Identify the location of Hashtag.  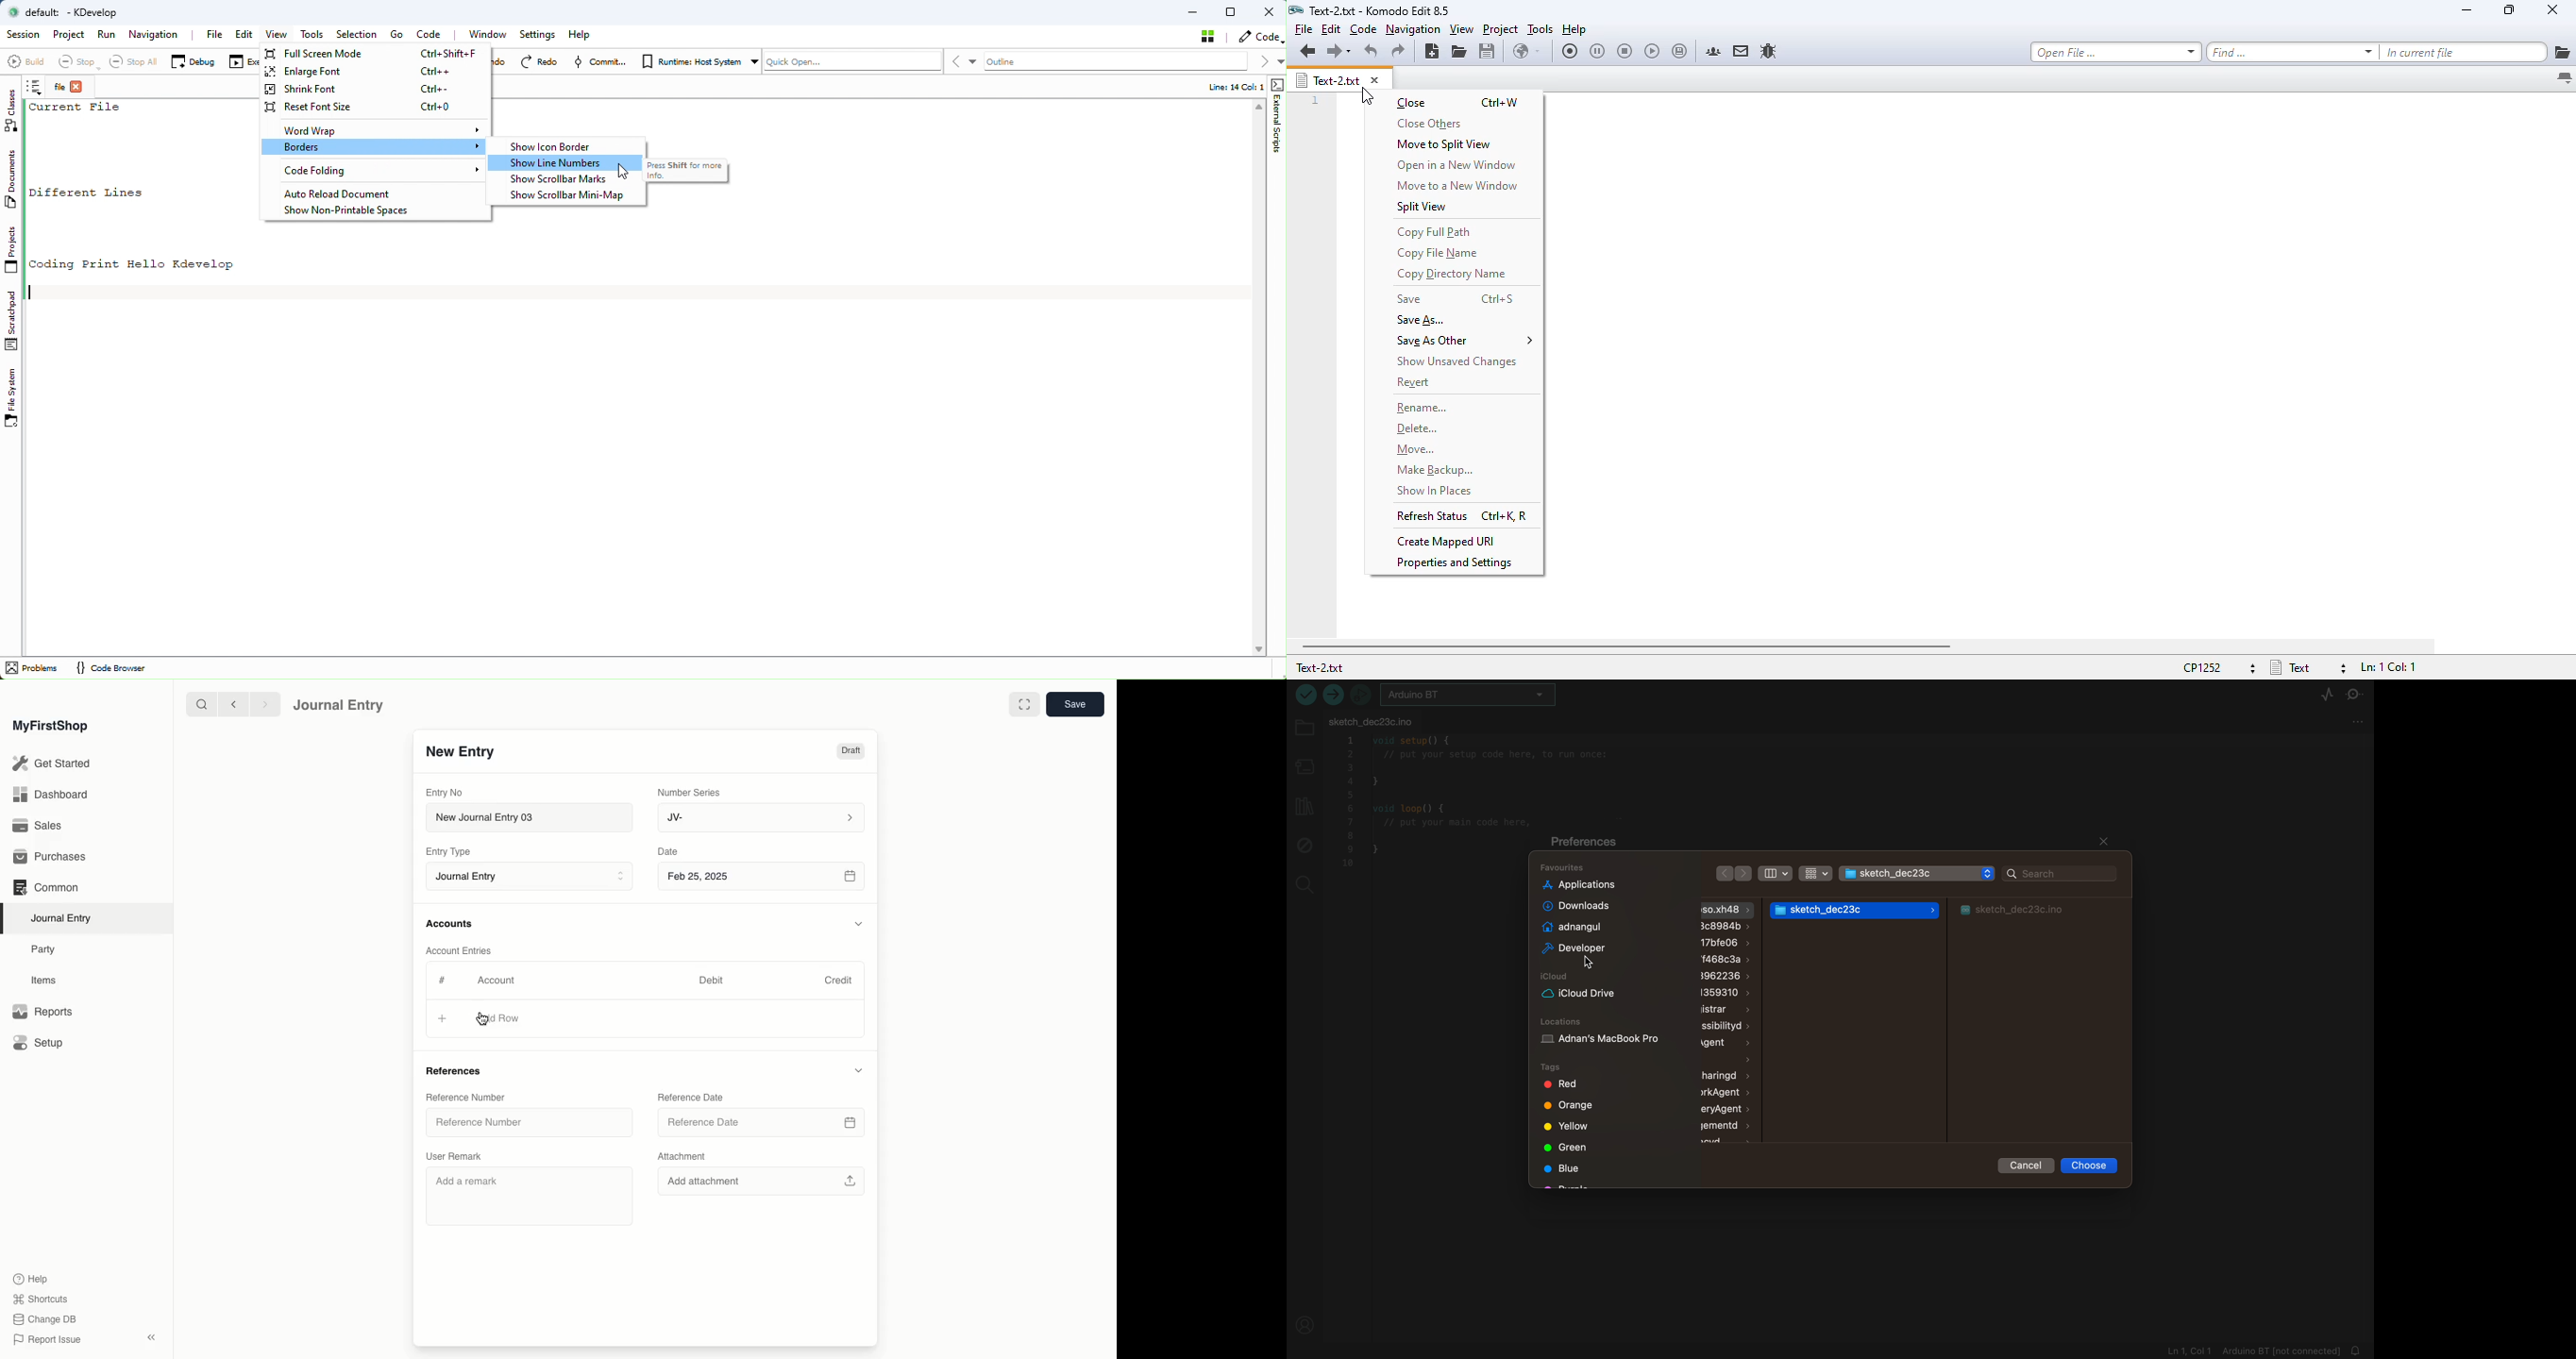
(445, 981).